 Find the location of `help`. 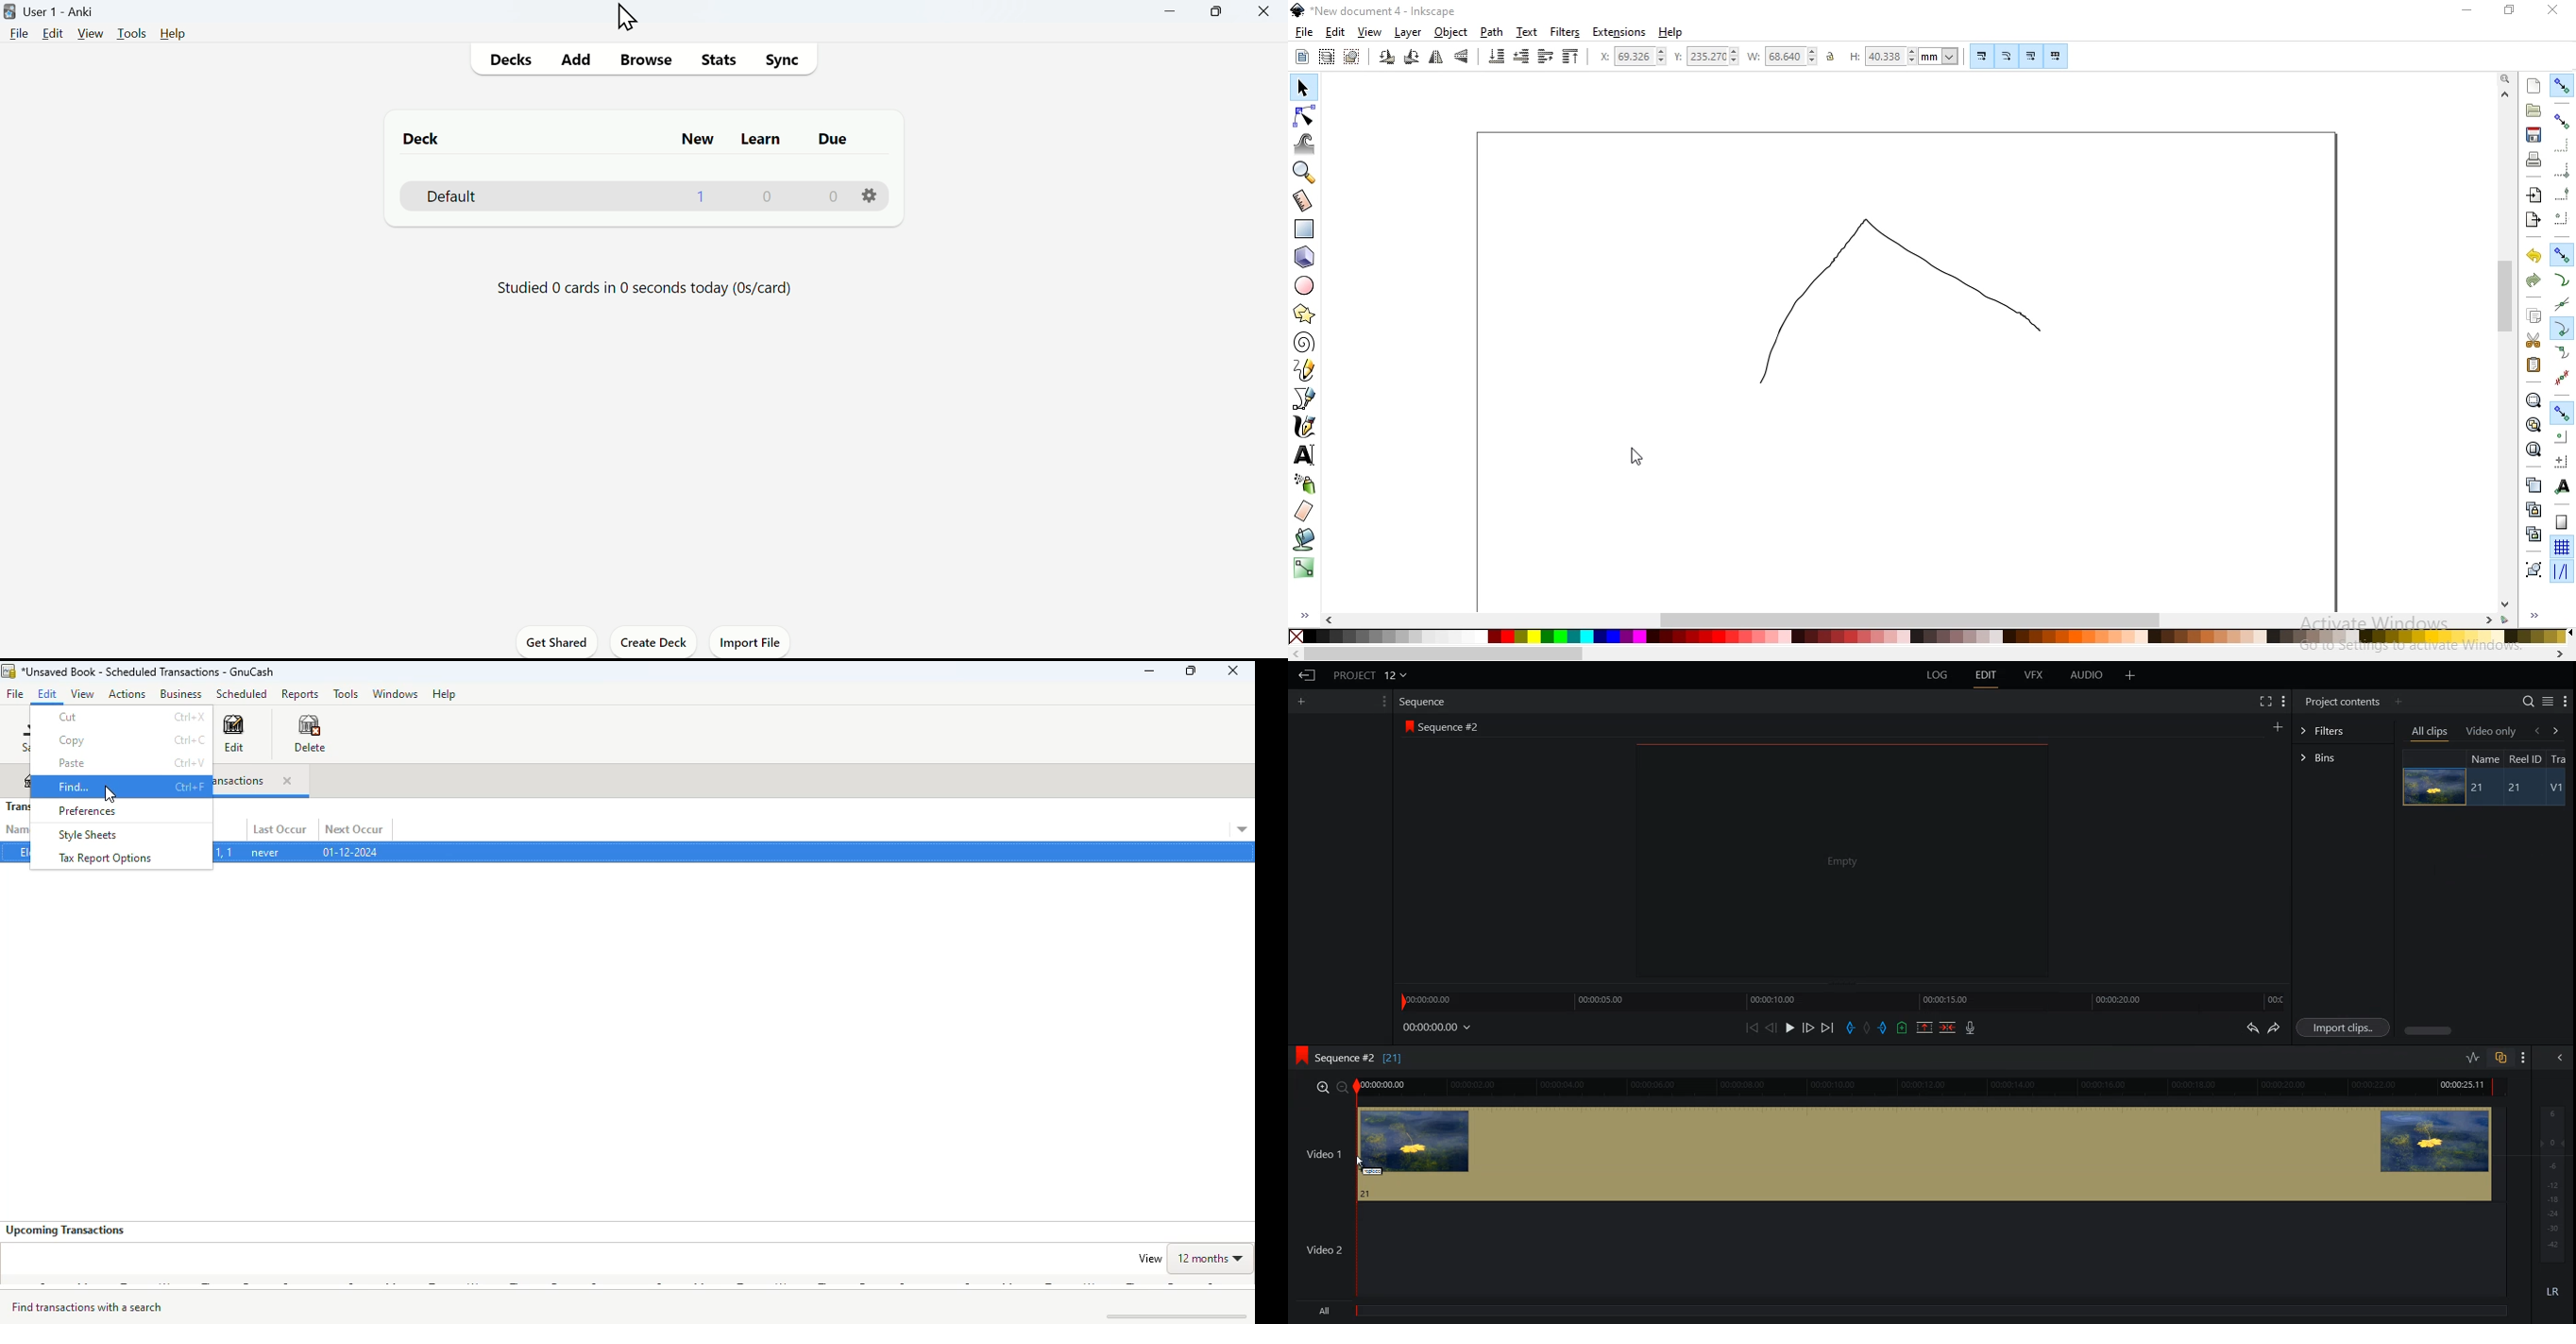

help is located at coordinates (445, 694).